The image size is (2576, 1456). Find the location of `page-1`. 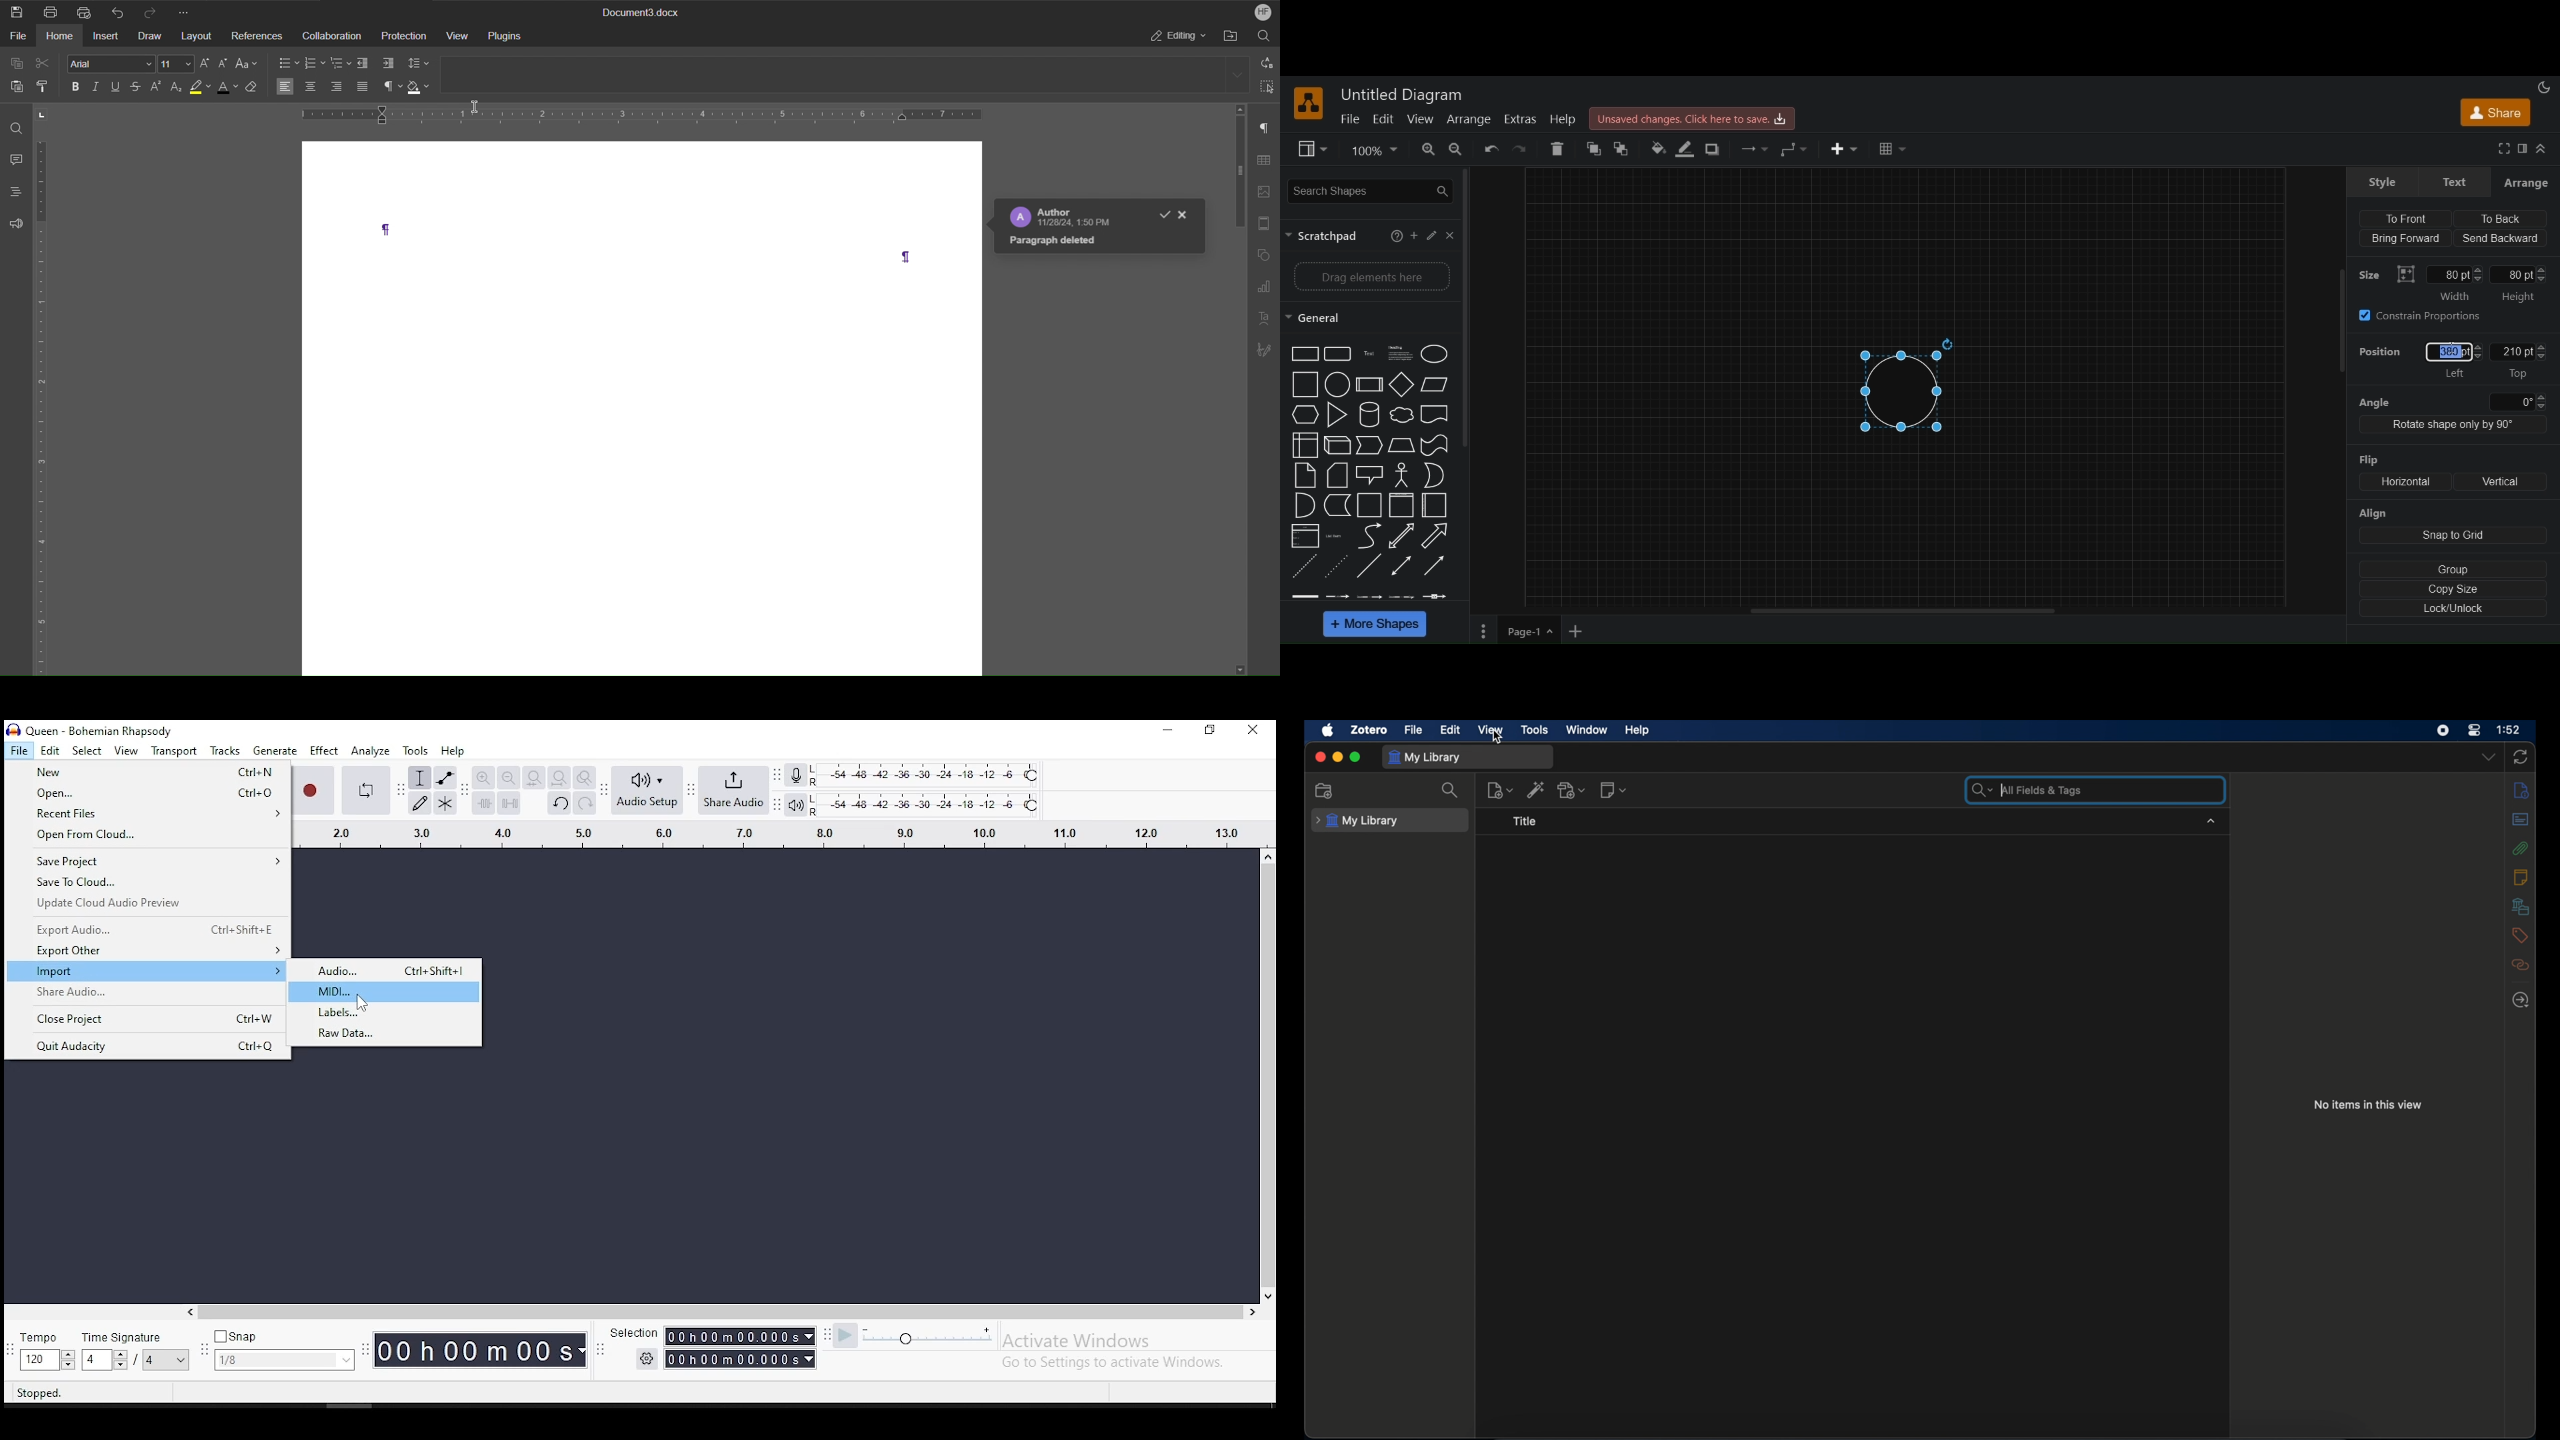

page-1 is located at coordinates (1531, 631).